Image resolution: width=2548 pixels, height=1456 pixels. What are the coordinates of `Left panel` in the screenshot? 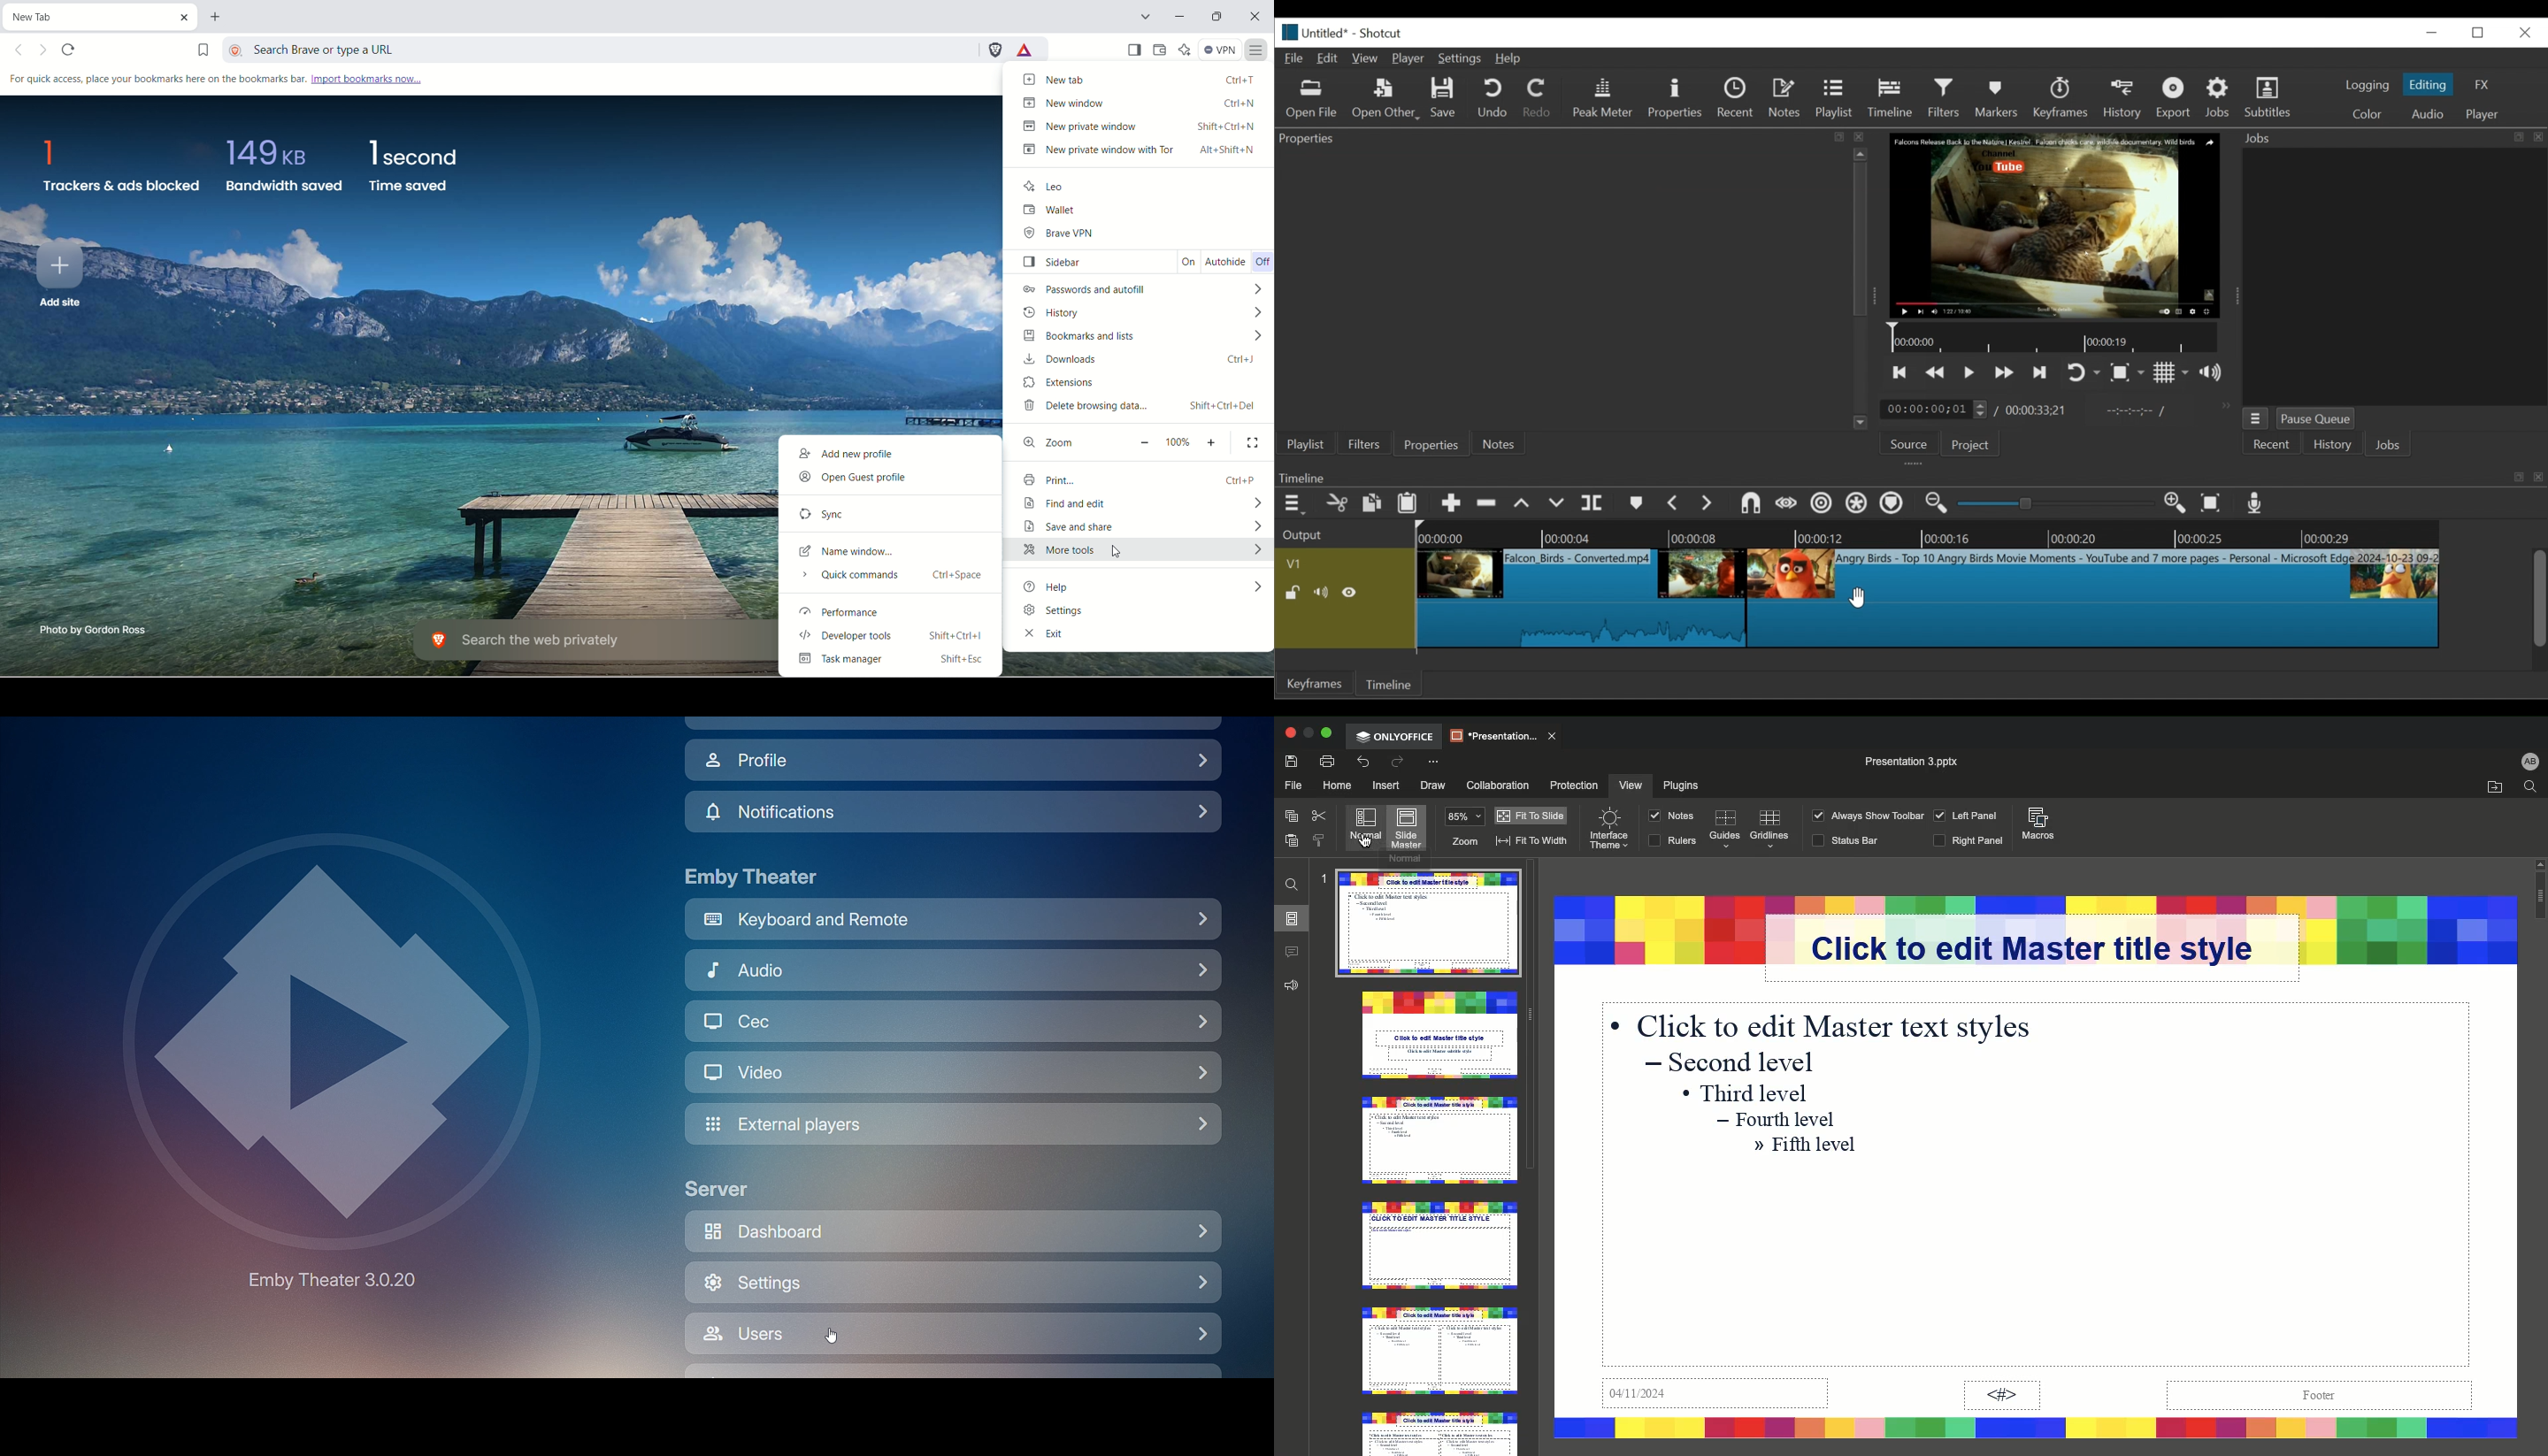 It's located at (1962, 816).